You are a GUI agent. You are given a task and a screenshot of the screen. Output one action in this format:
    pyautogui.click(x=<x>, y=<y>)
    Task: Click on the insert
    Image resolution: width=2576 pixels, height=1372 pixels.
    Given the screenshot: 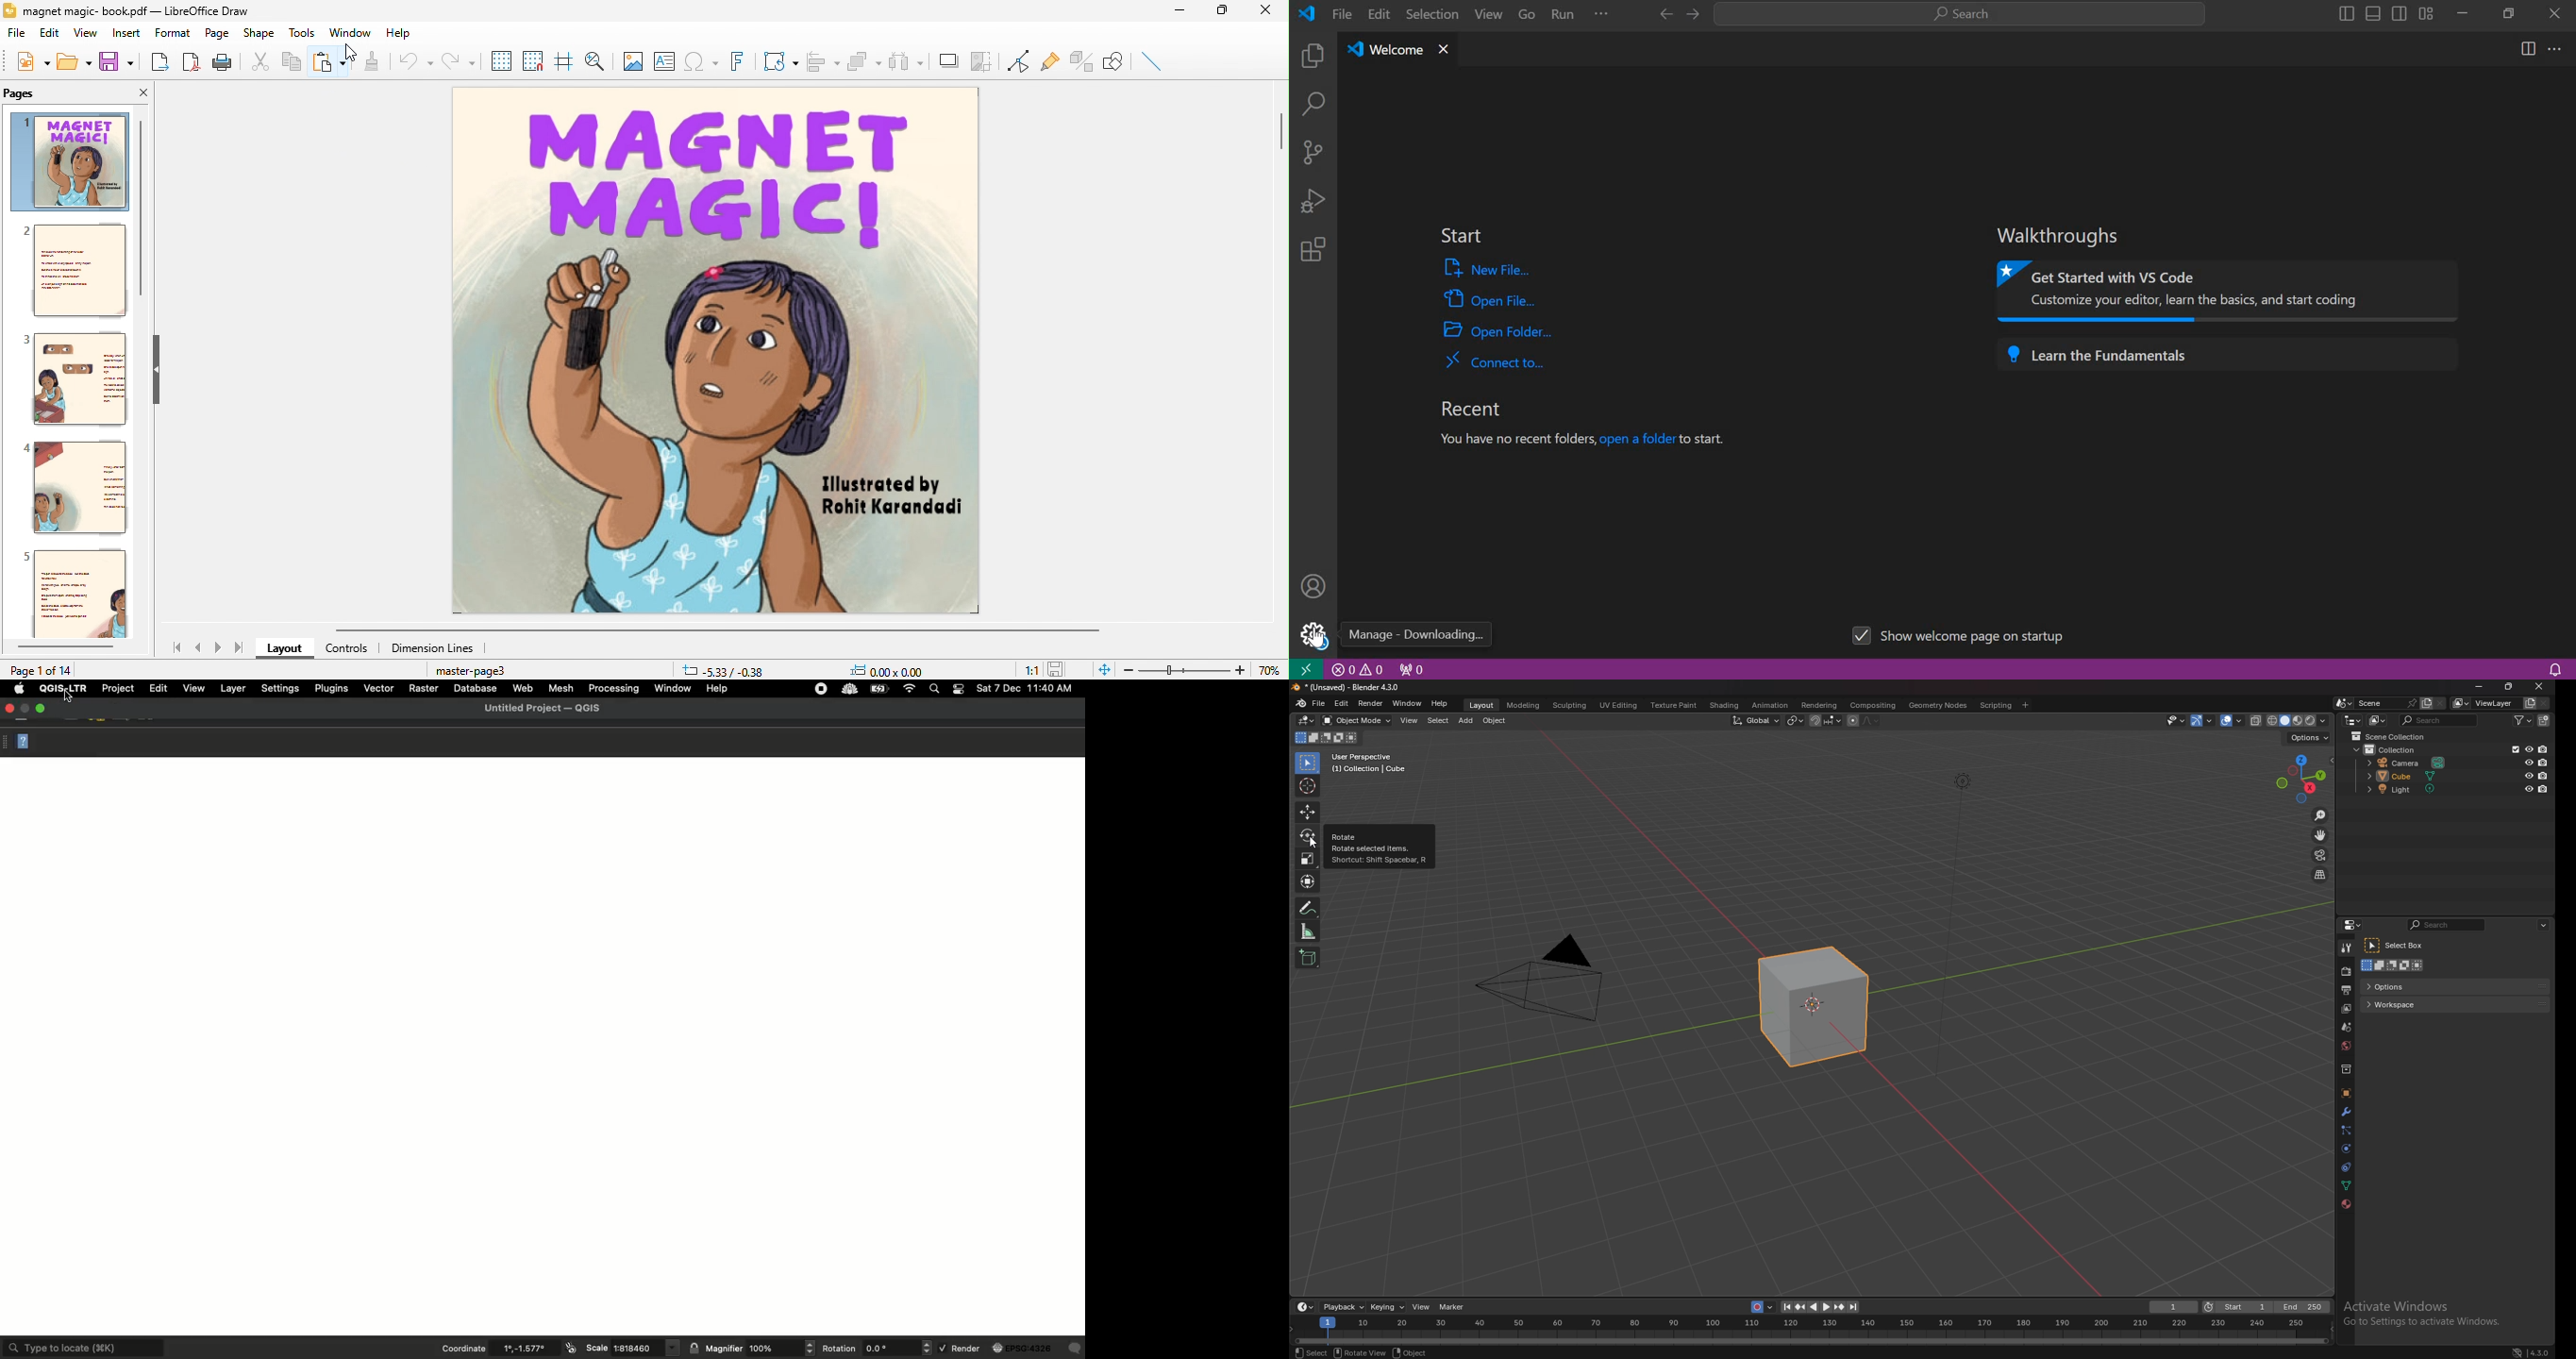 What is the action you would take?
    pyautogui.click(x=127, y=35)
    